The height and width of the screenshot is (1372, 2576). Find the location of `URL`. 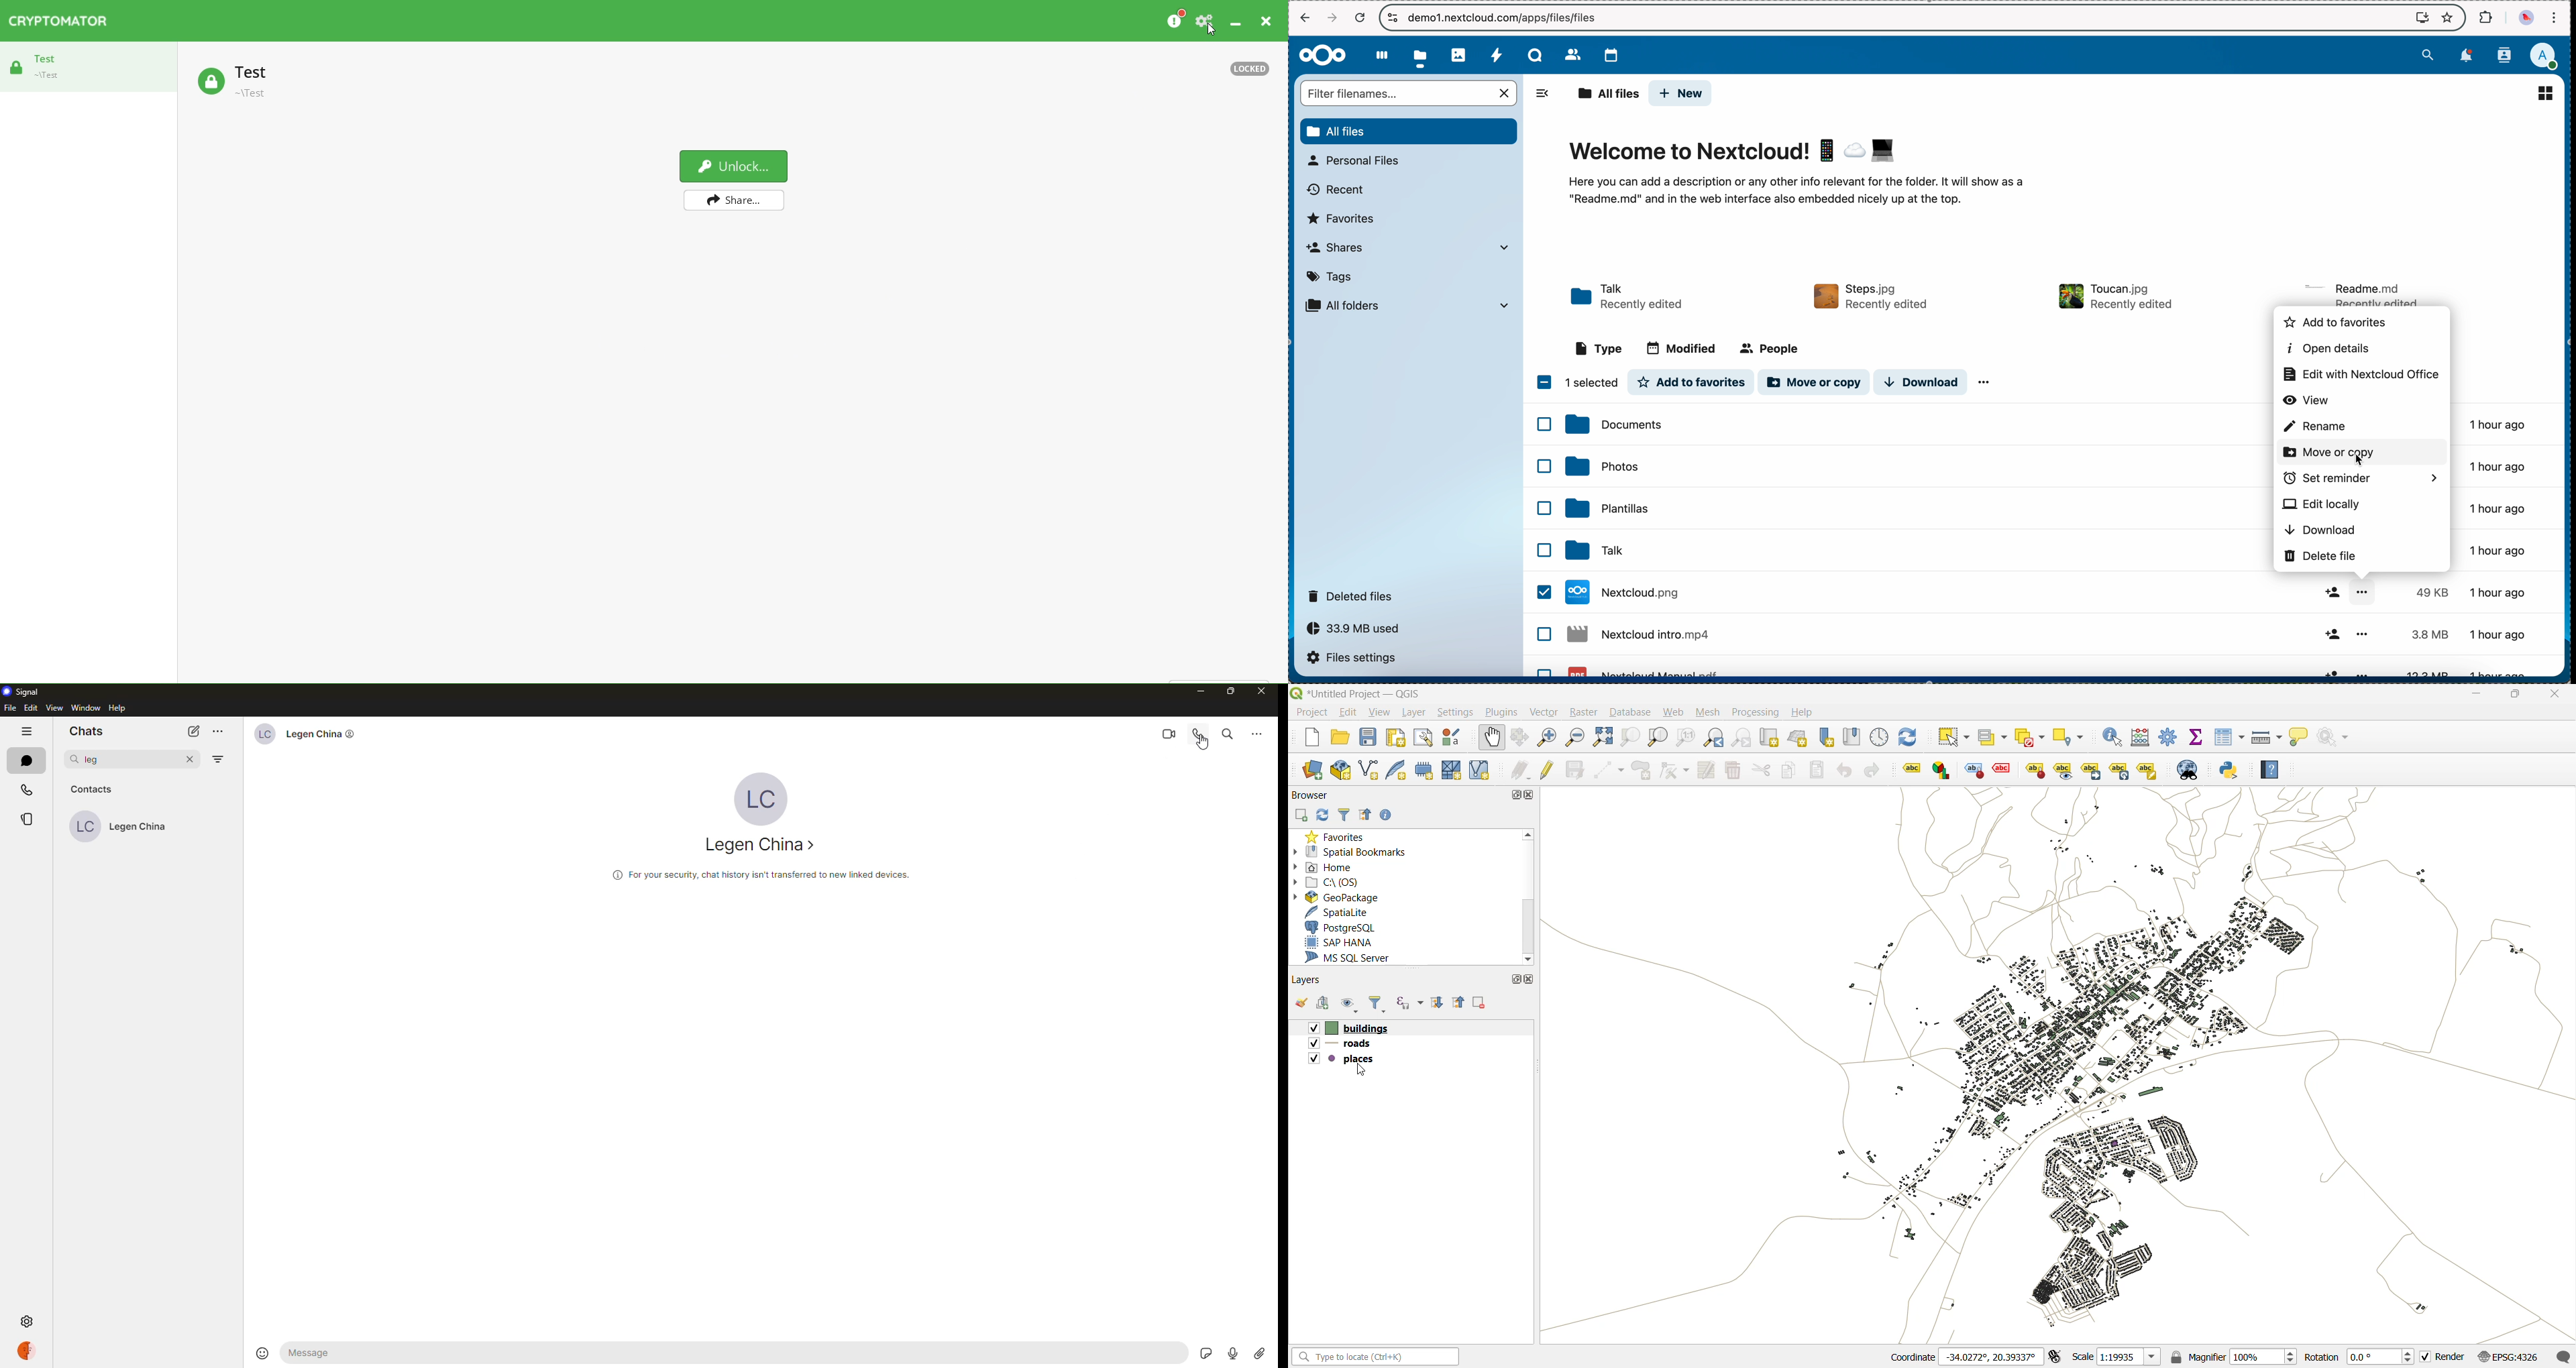

URL is located at coordinates (1505, 17).